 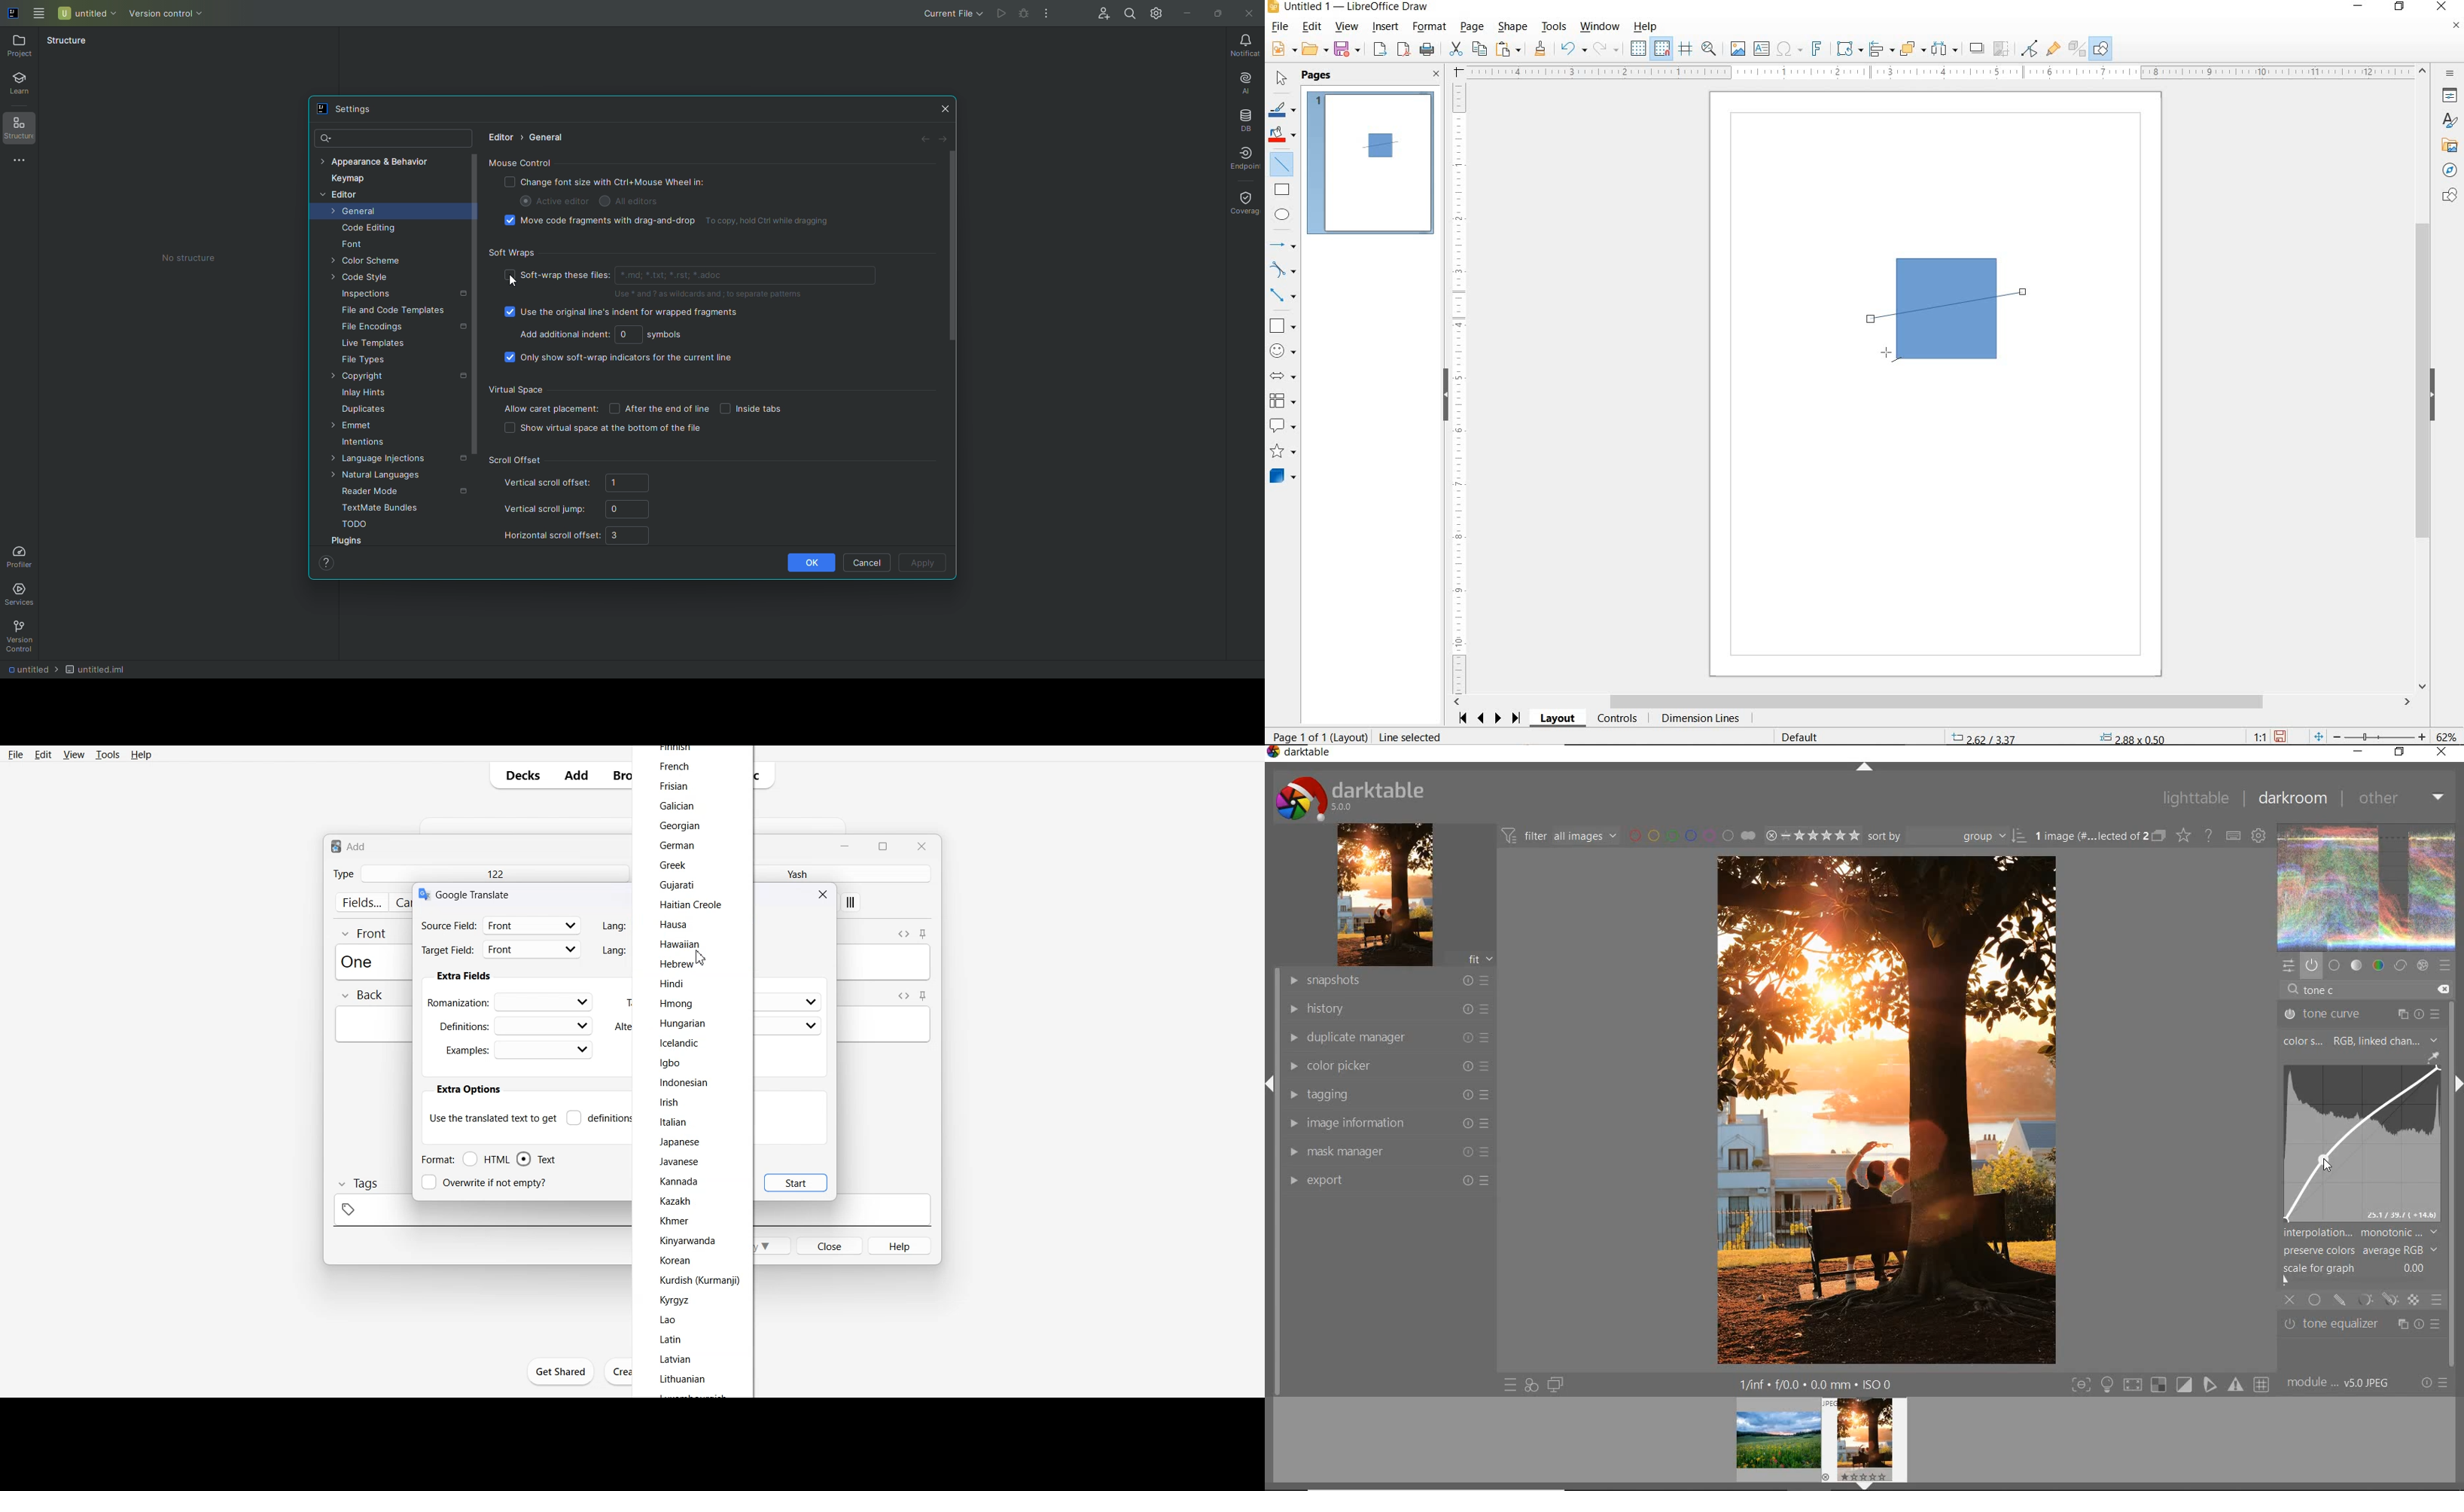 What do you see at coordinates (885, 845) in the screenshot?
I see `Maximize` at bounding box center [885, 845].